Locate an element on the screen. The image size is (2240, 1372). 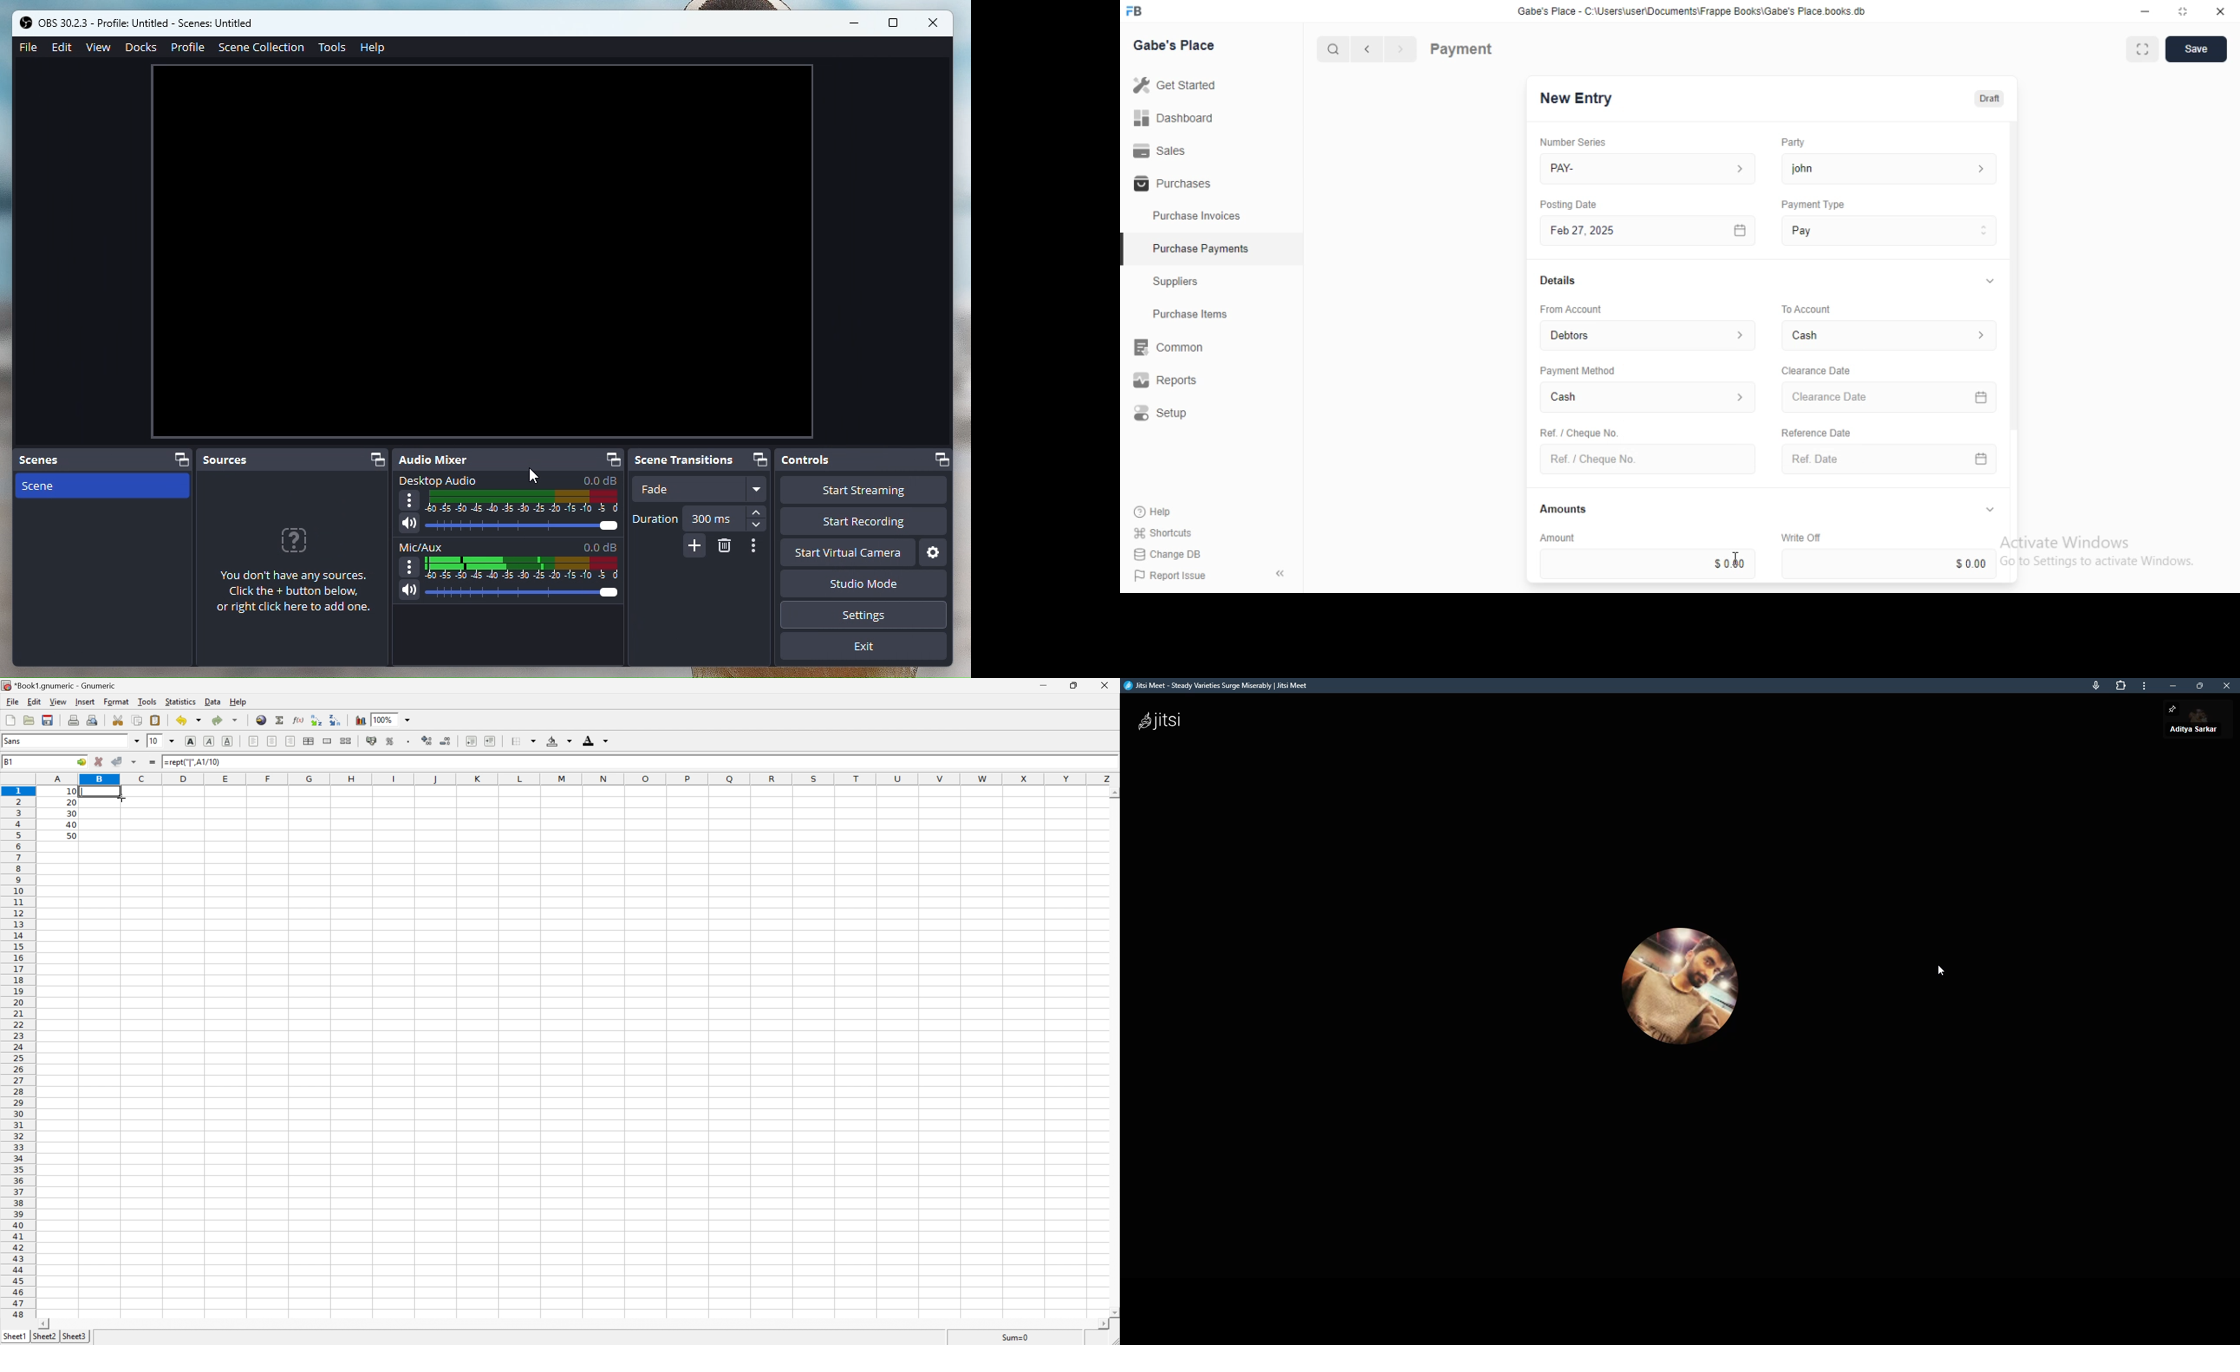
Fade is located at coordinates (699, 489).